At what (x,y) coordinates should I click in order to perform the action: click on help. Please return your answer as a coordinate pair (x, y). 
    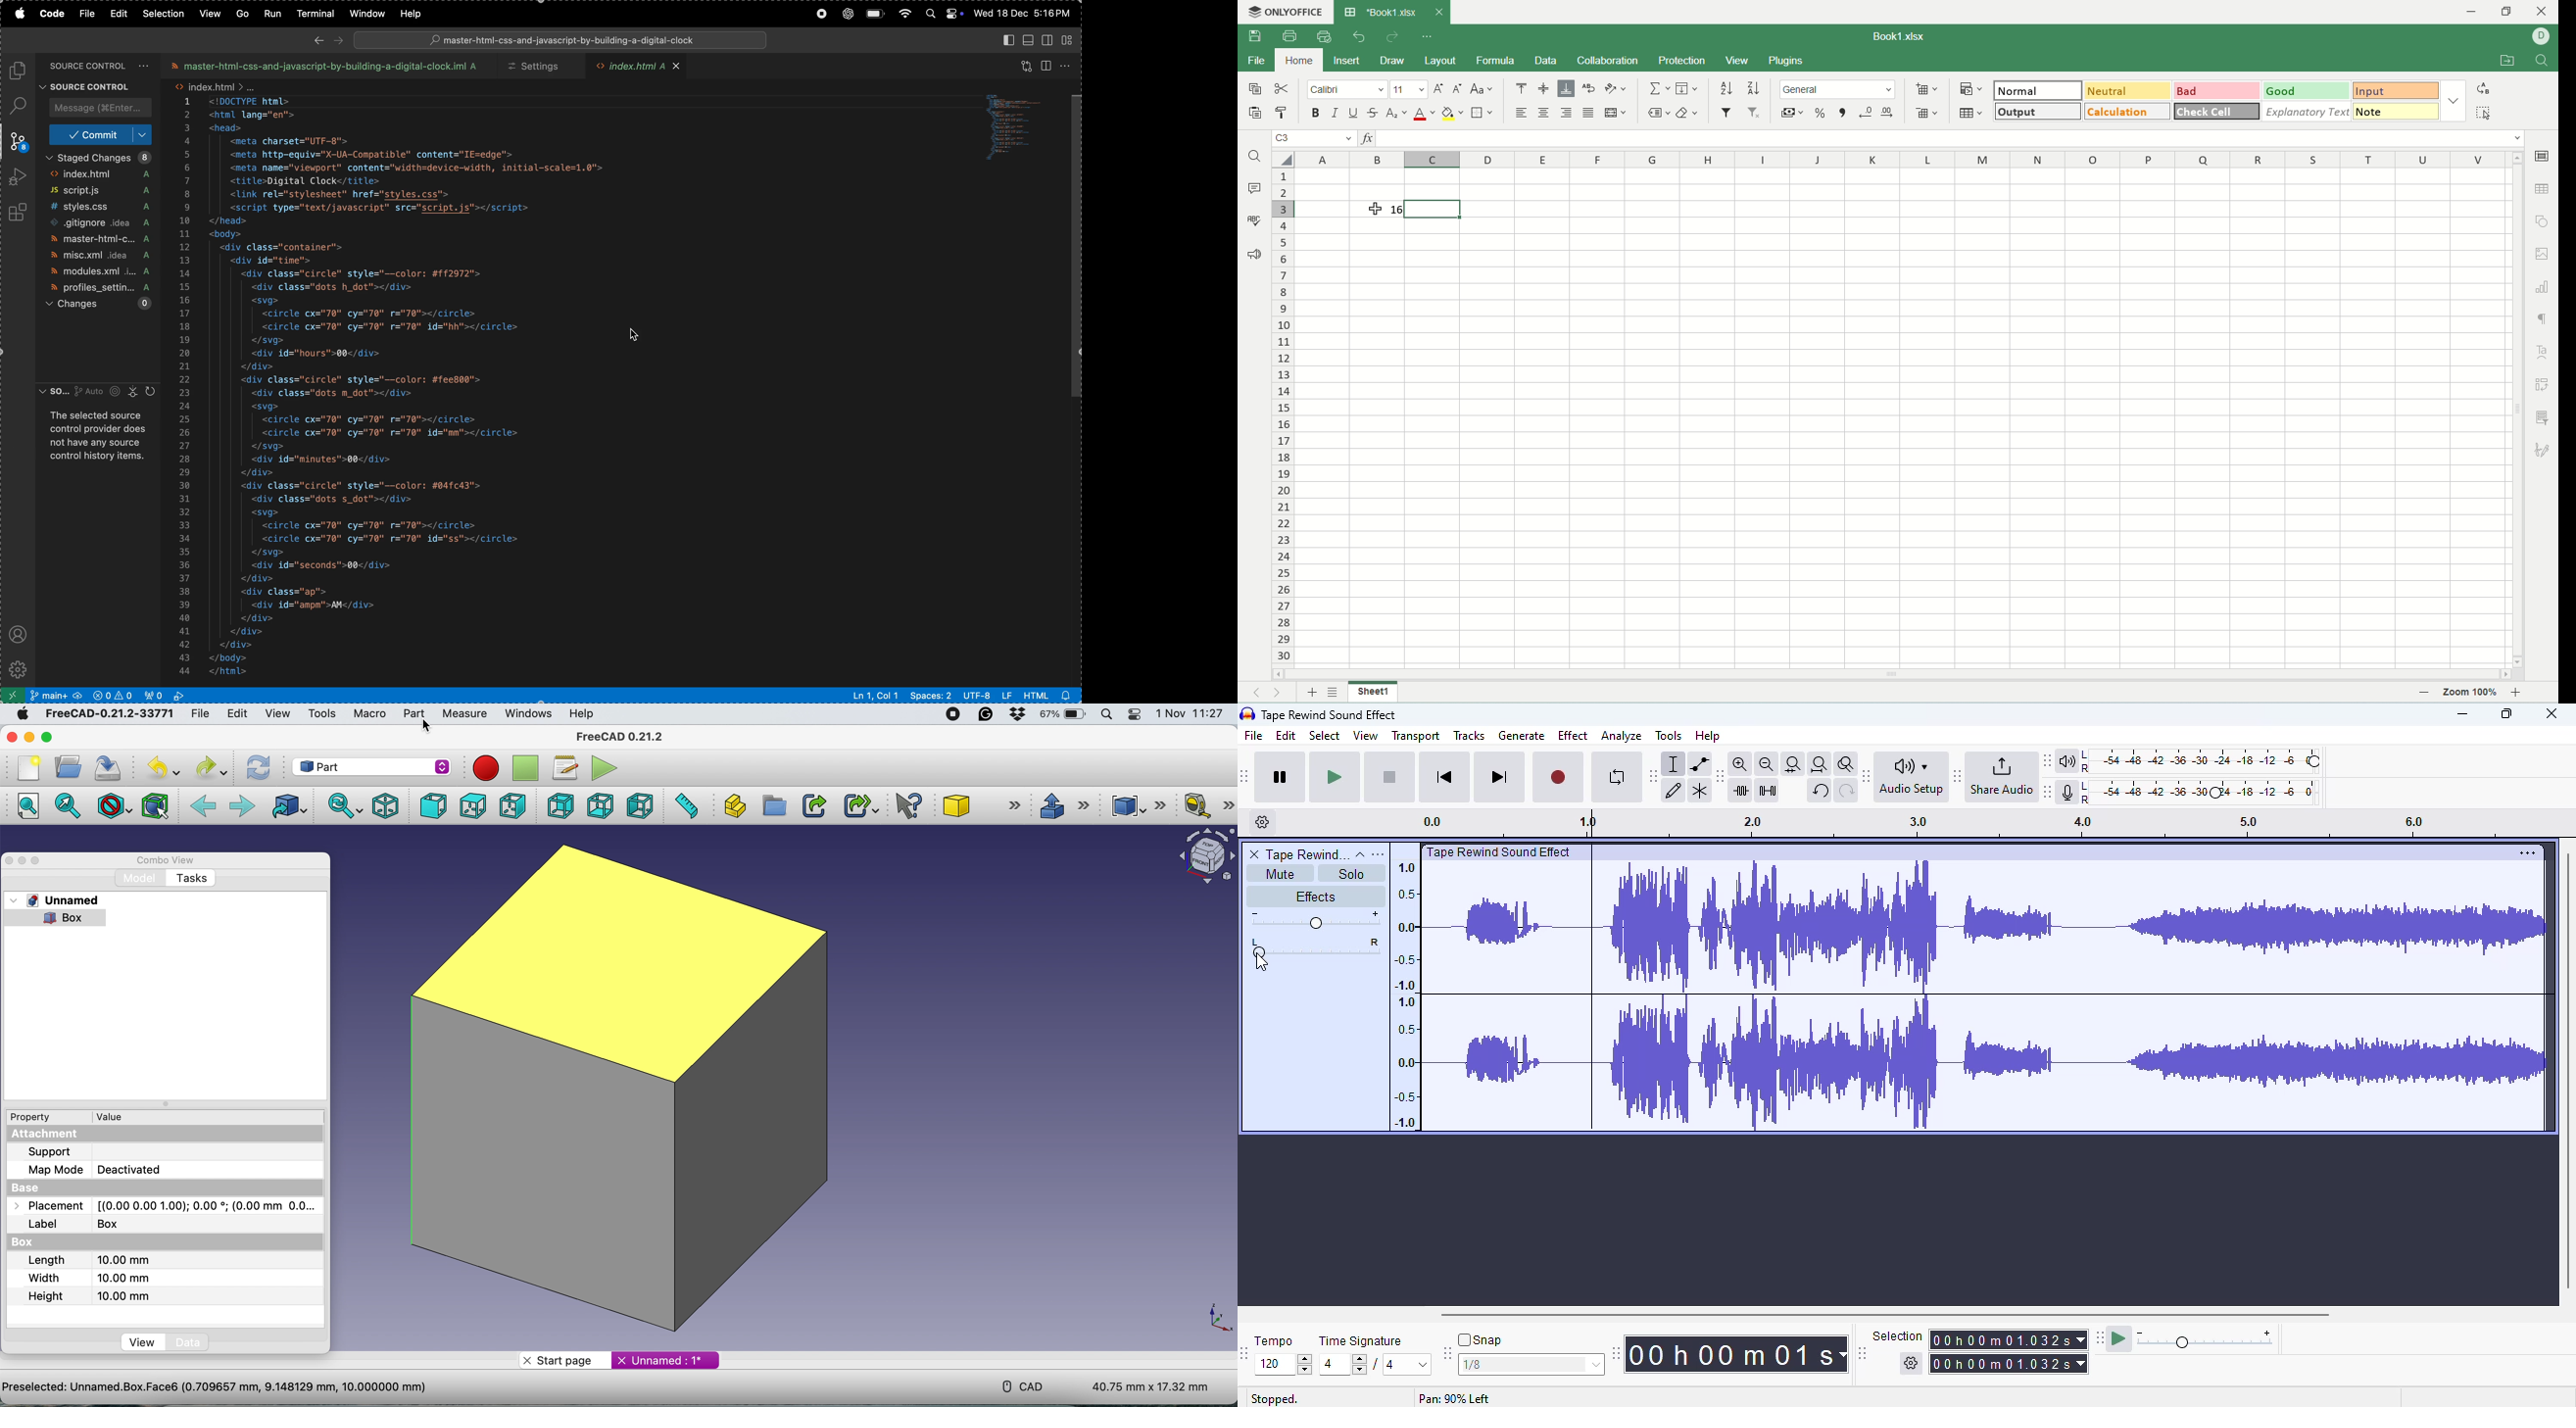
    Looking at the image, I should click on (584, 713).